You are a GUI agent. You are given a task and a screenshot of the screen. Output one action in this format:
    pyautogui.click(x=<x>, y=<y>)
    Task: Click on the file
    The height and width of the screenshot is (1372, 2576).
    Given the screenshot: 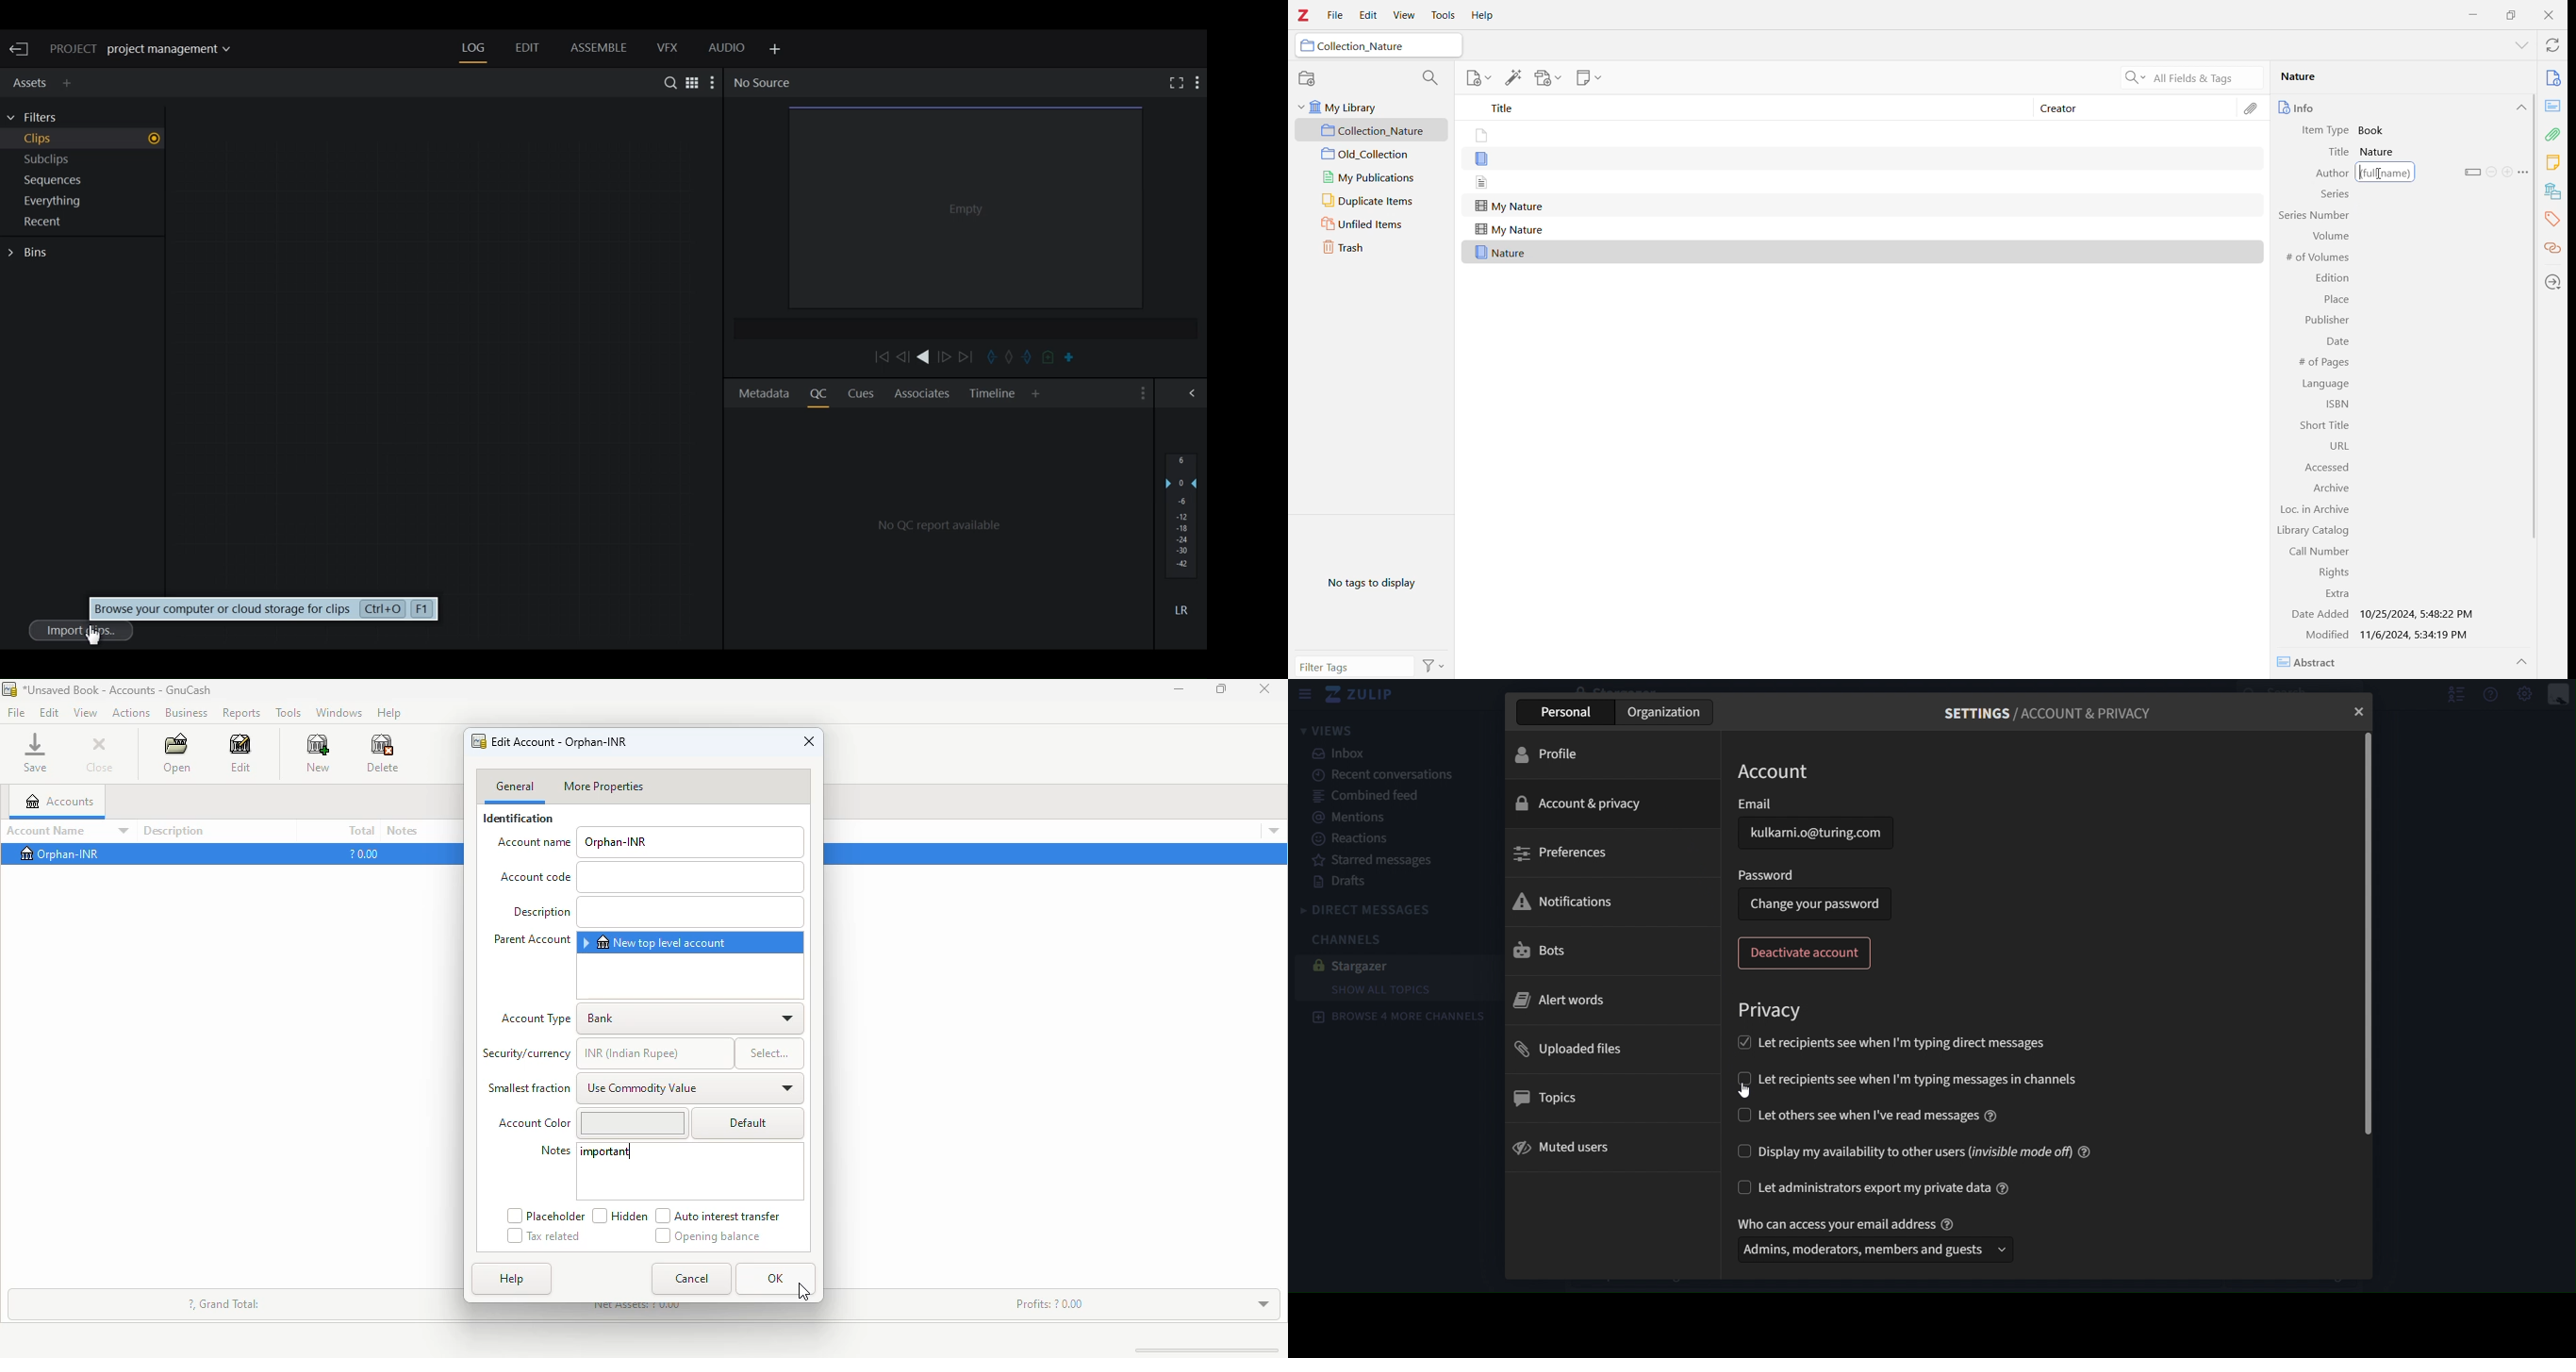 What is the action you would take?
    pyautogui.click(x=16, y=712)
    